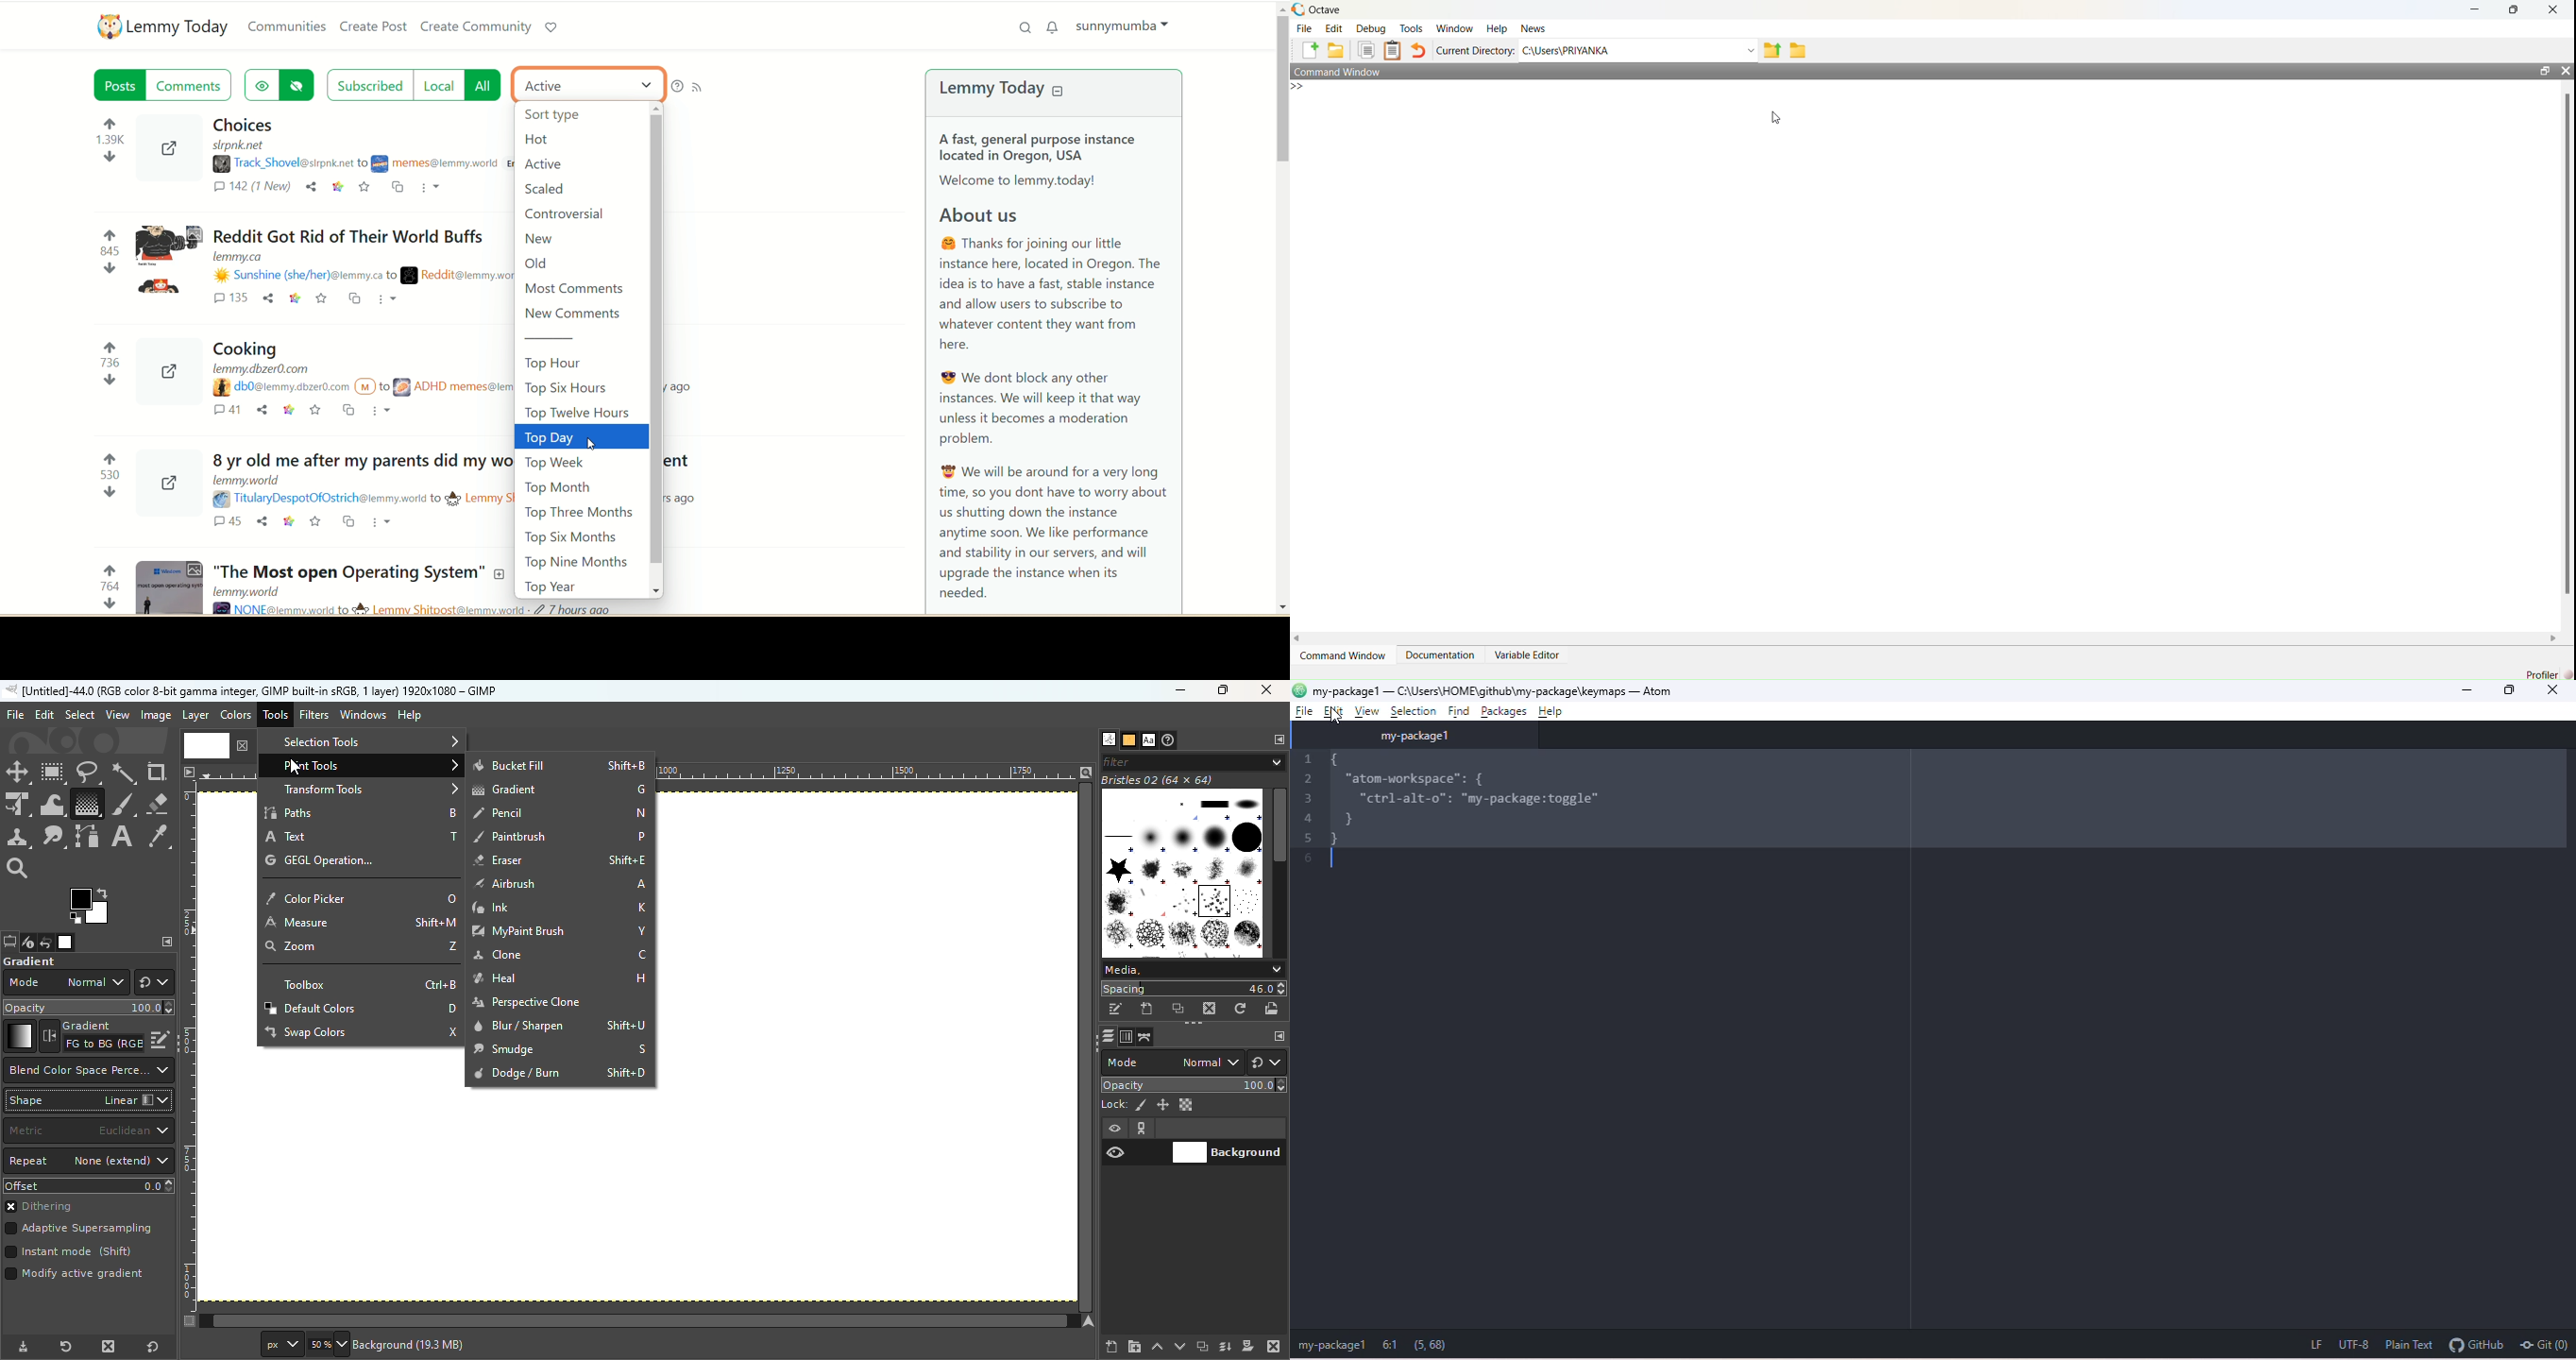 Image resolution: width=2576 pixels, height=1372 pixels. I want to click on scroll left, so click(1298, 639).